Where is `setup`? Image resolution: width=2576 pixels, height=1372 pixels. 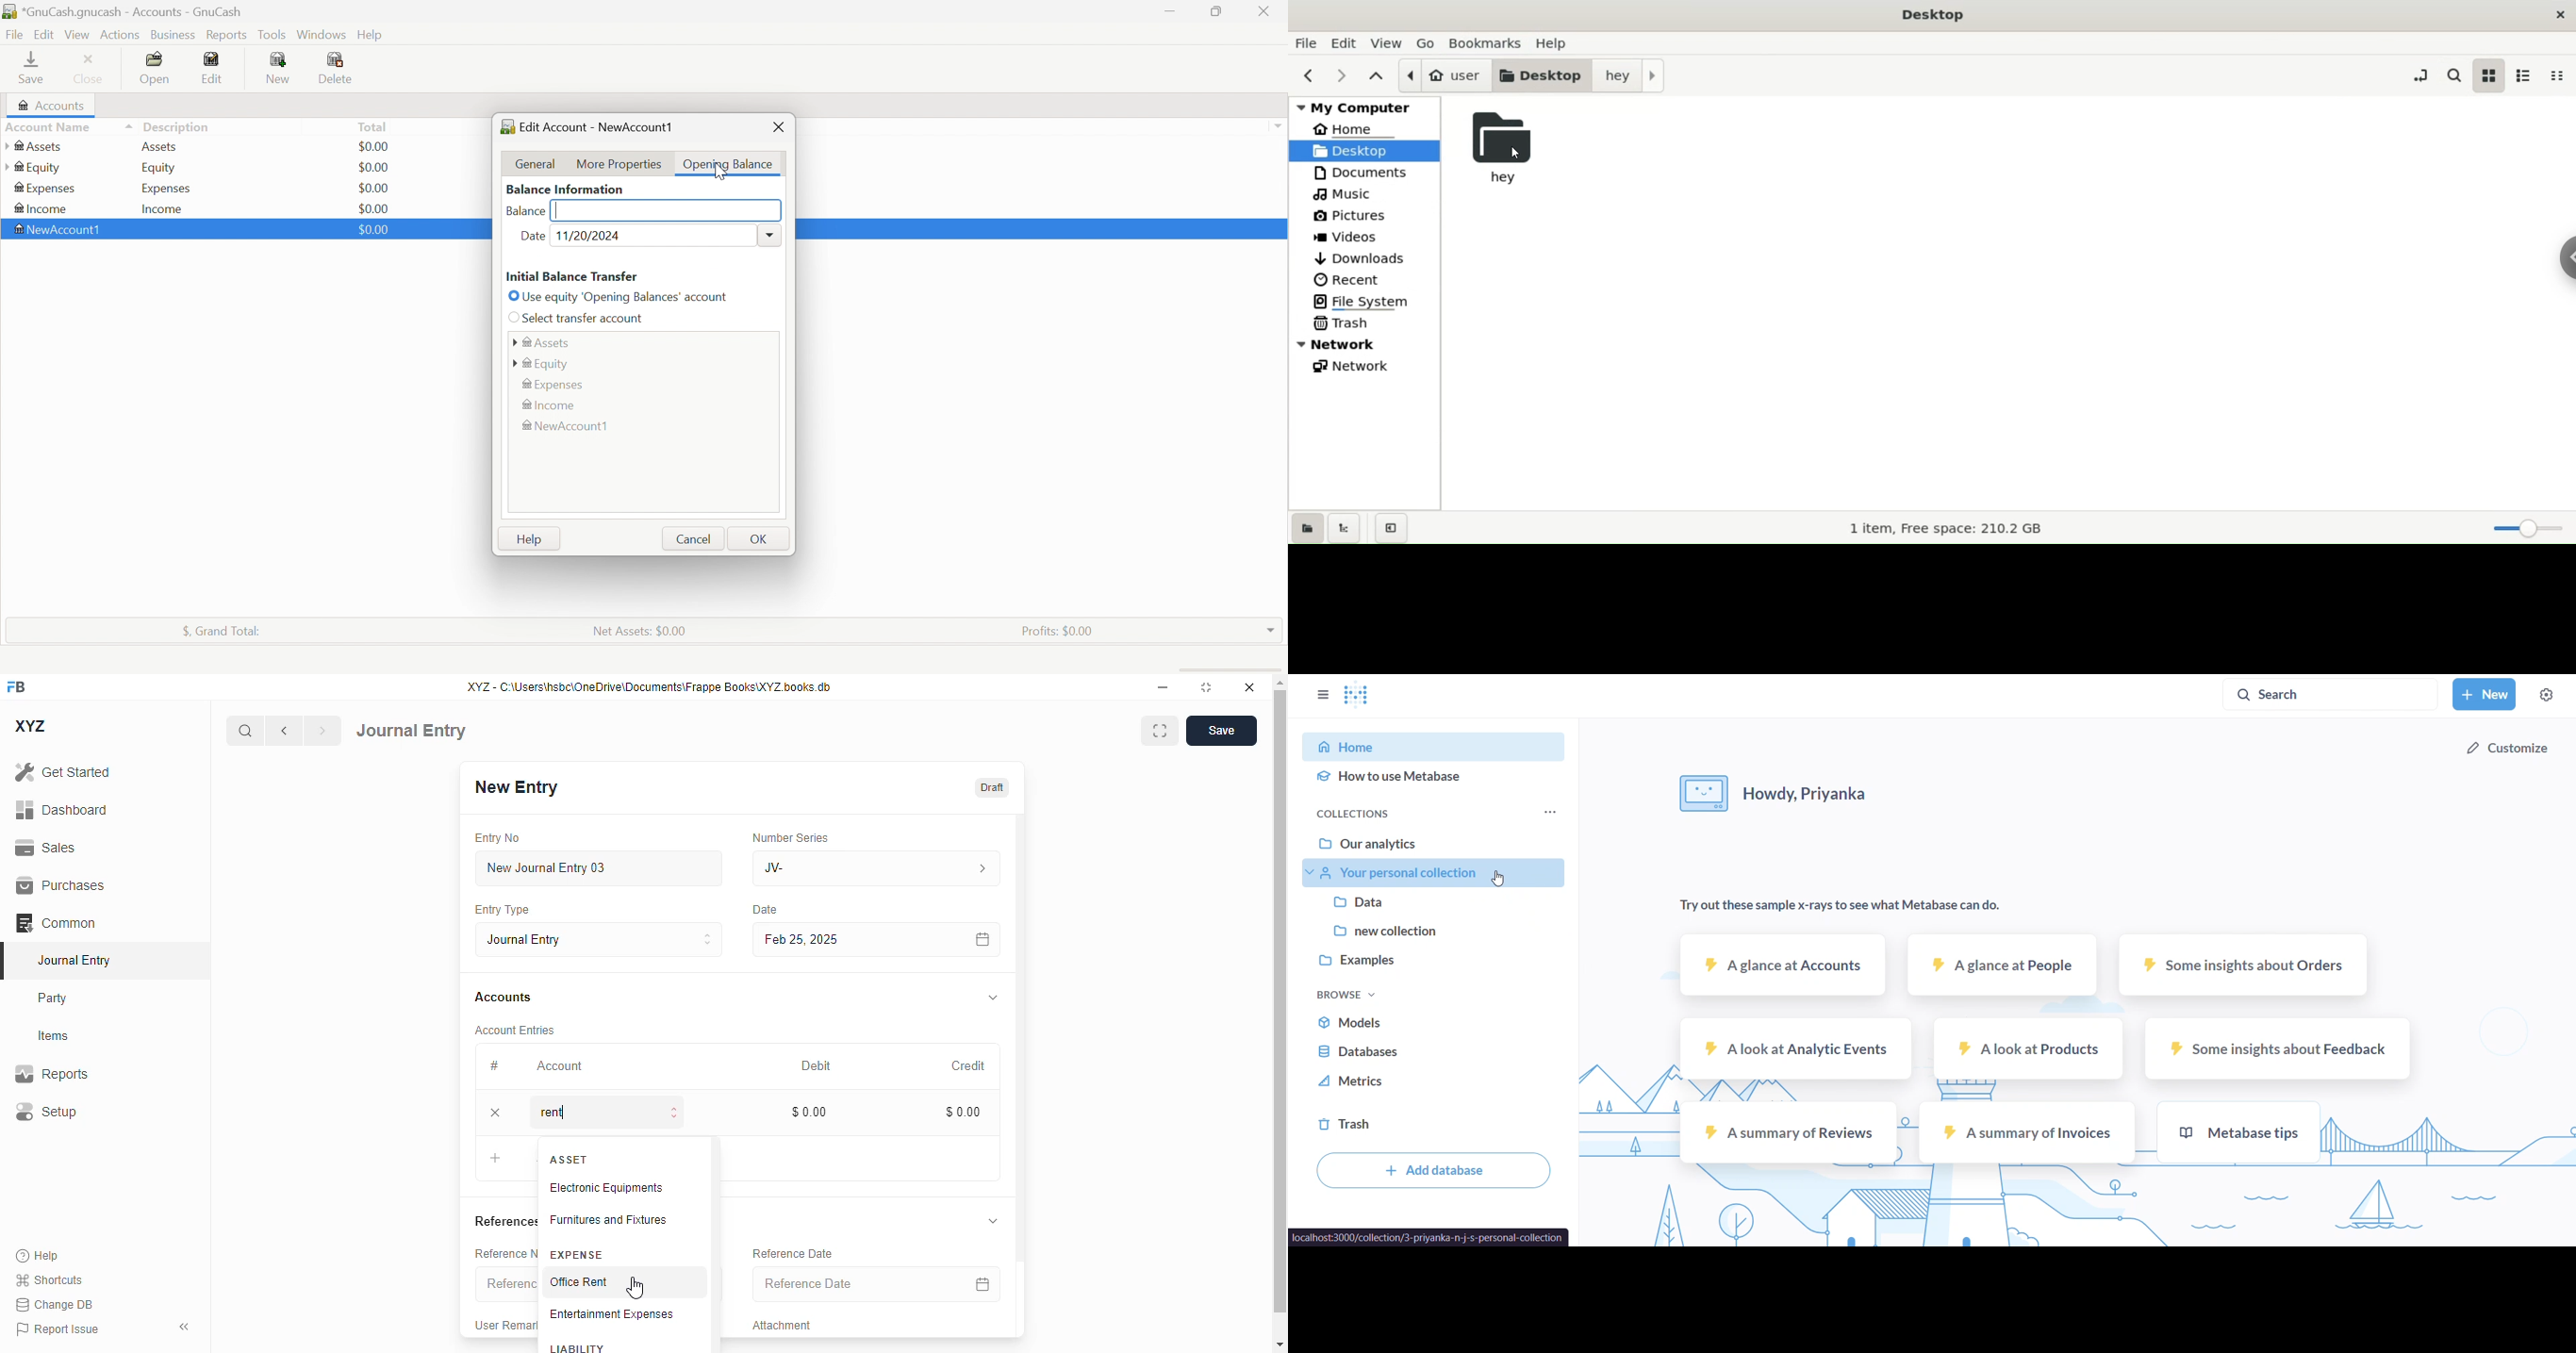 setup is located at coordinates (45, 1111).